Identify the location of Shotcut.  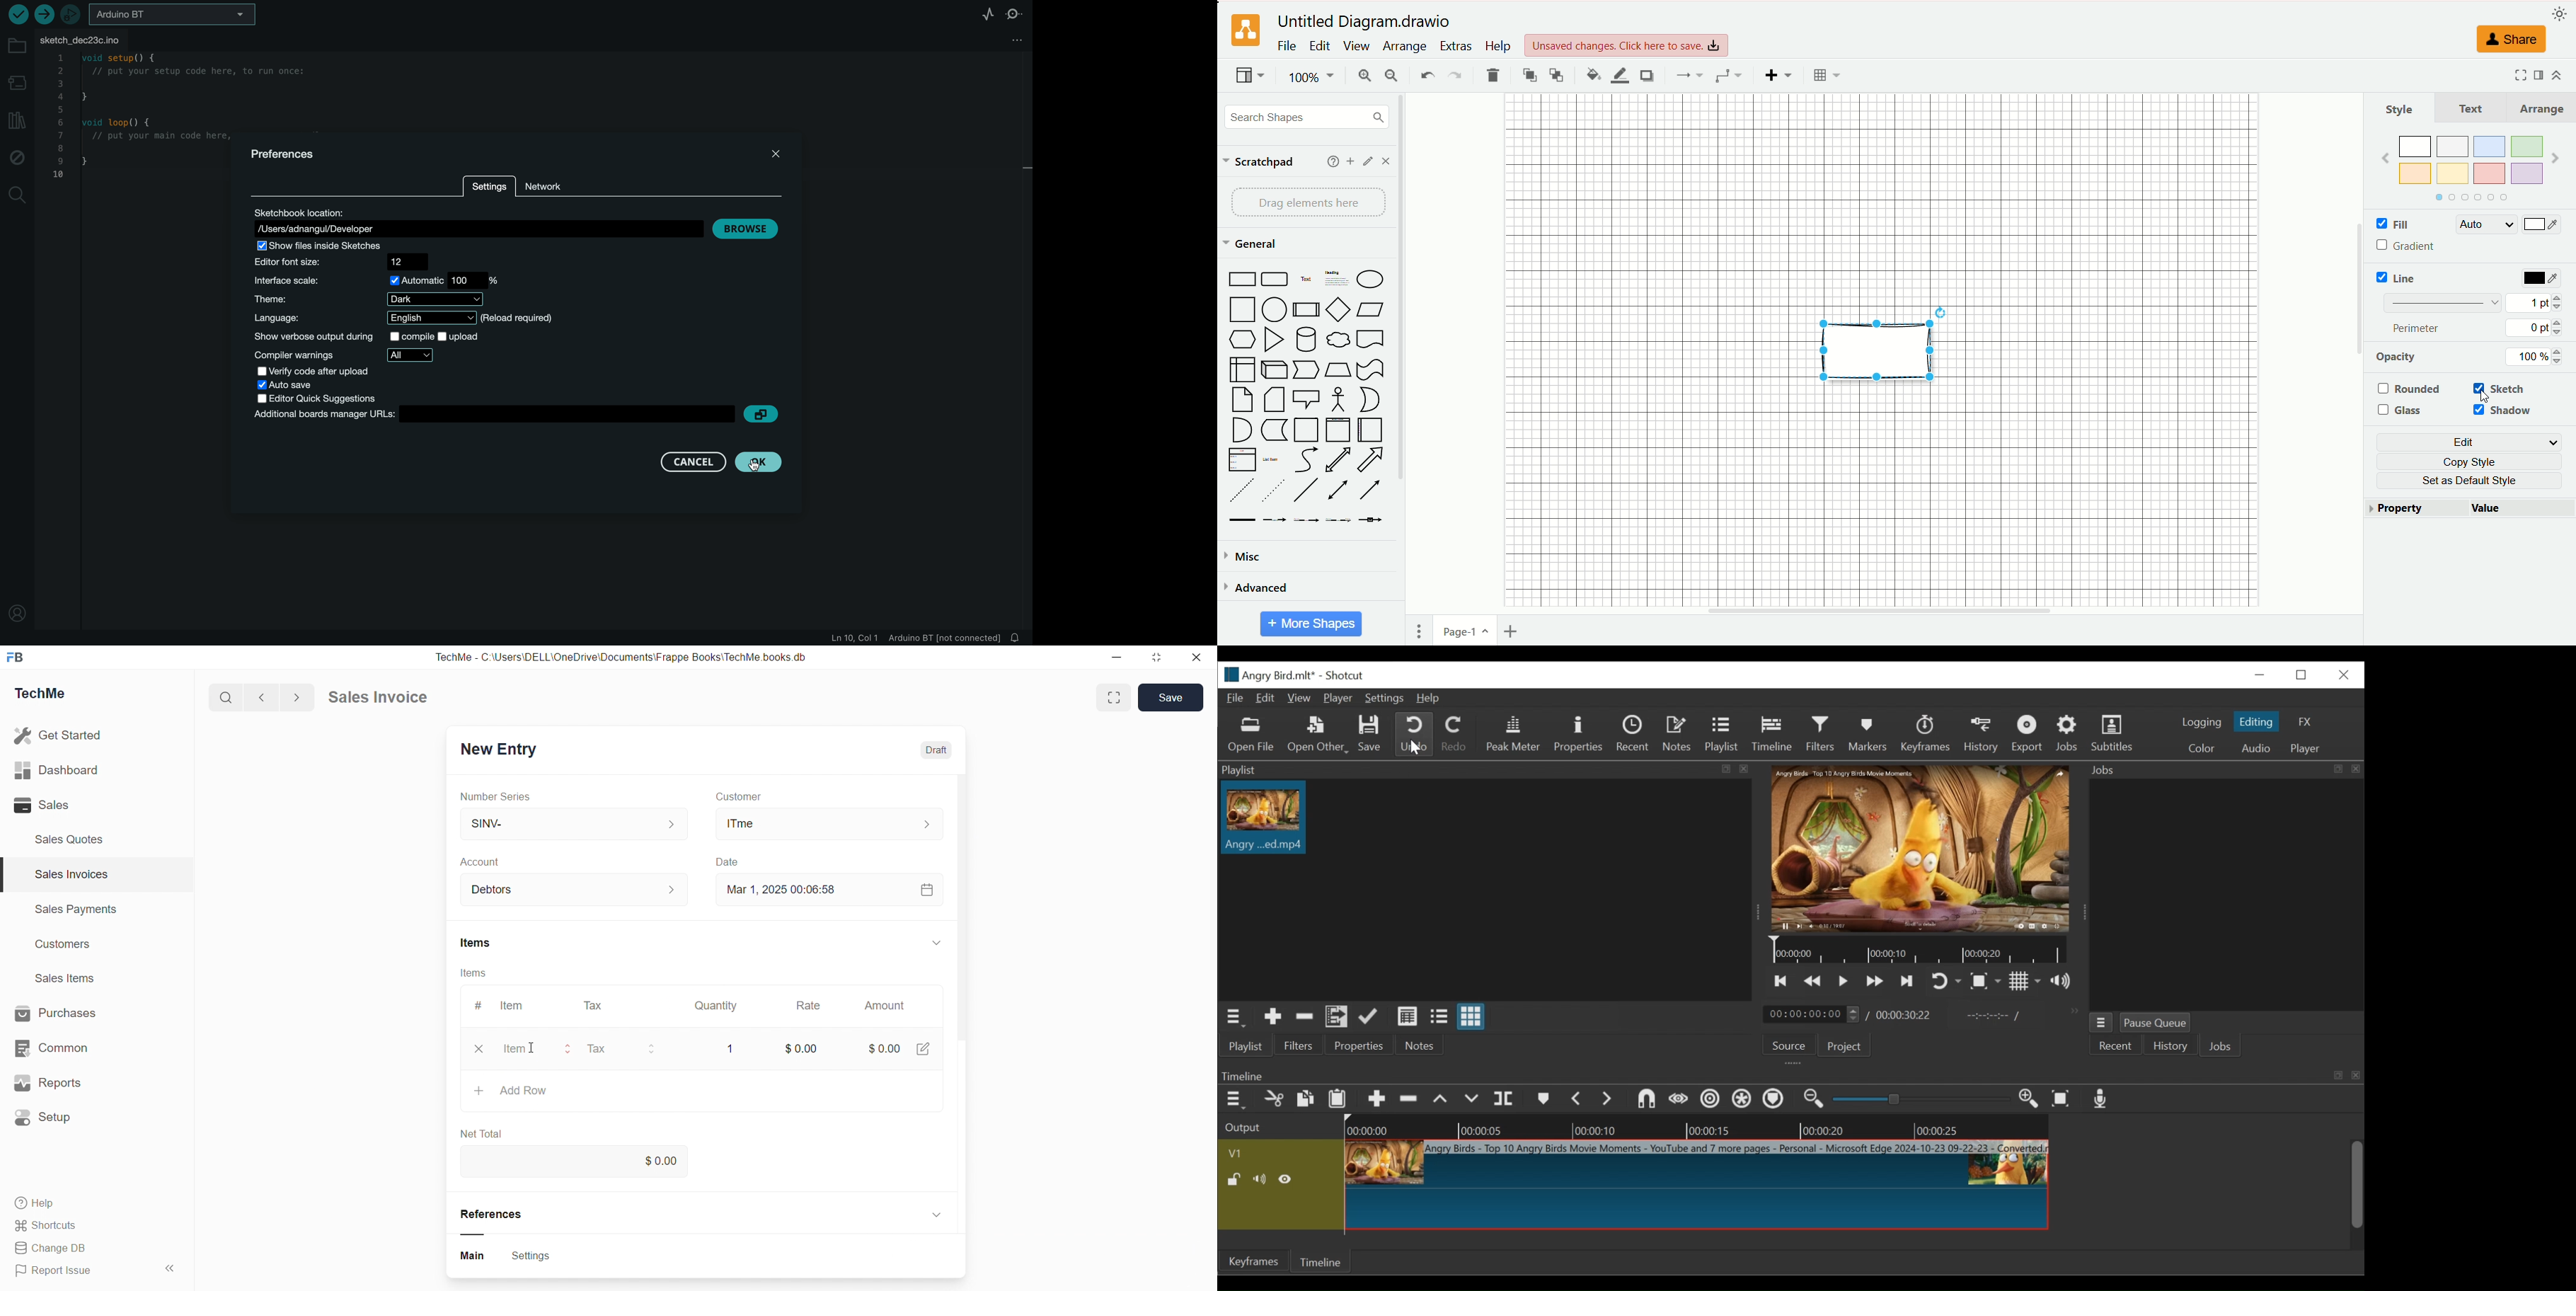
(1342, 675).